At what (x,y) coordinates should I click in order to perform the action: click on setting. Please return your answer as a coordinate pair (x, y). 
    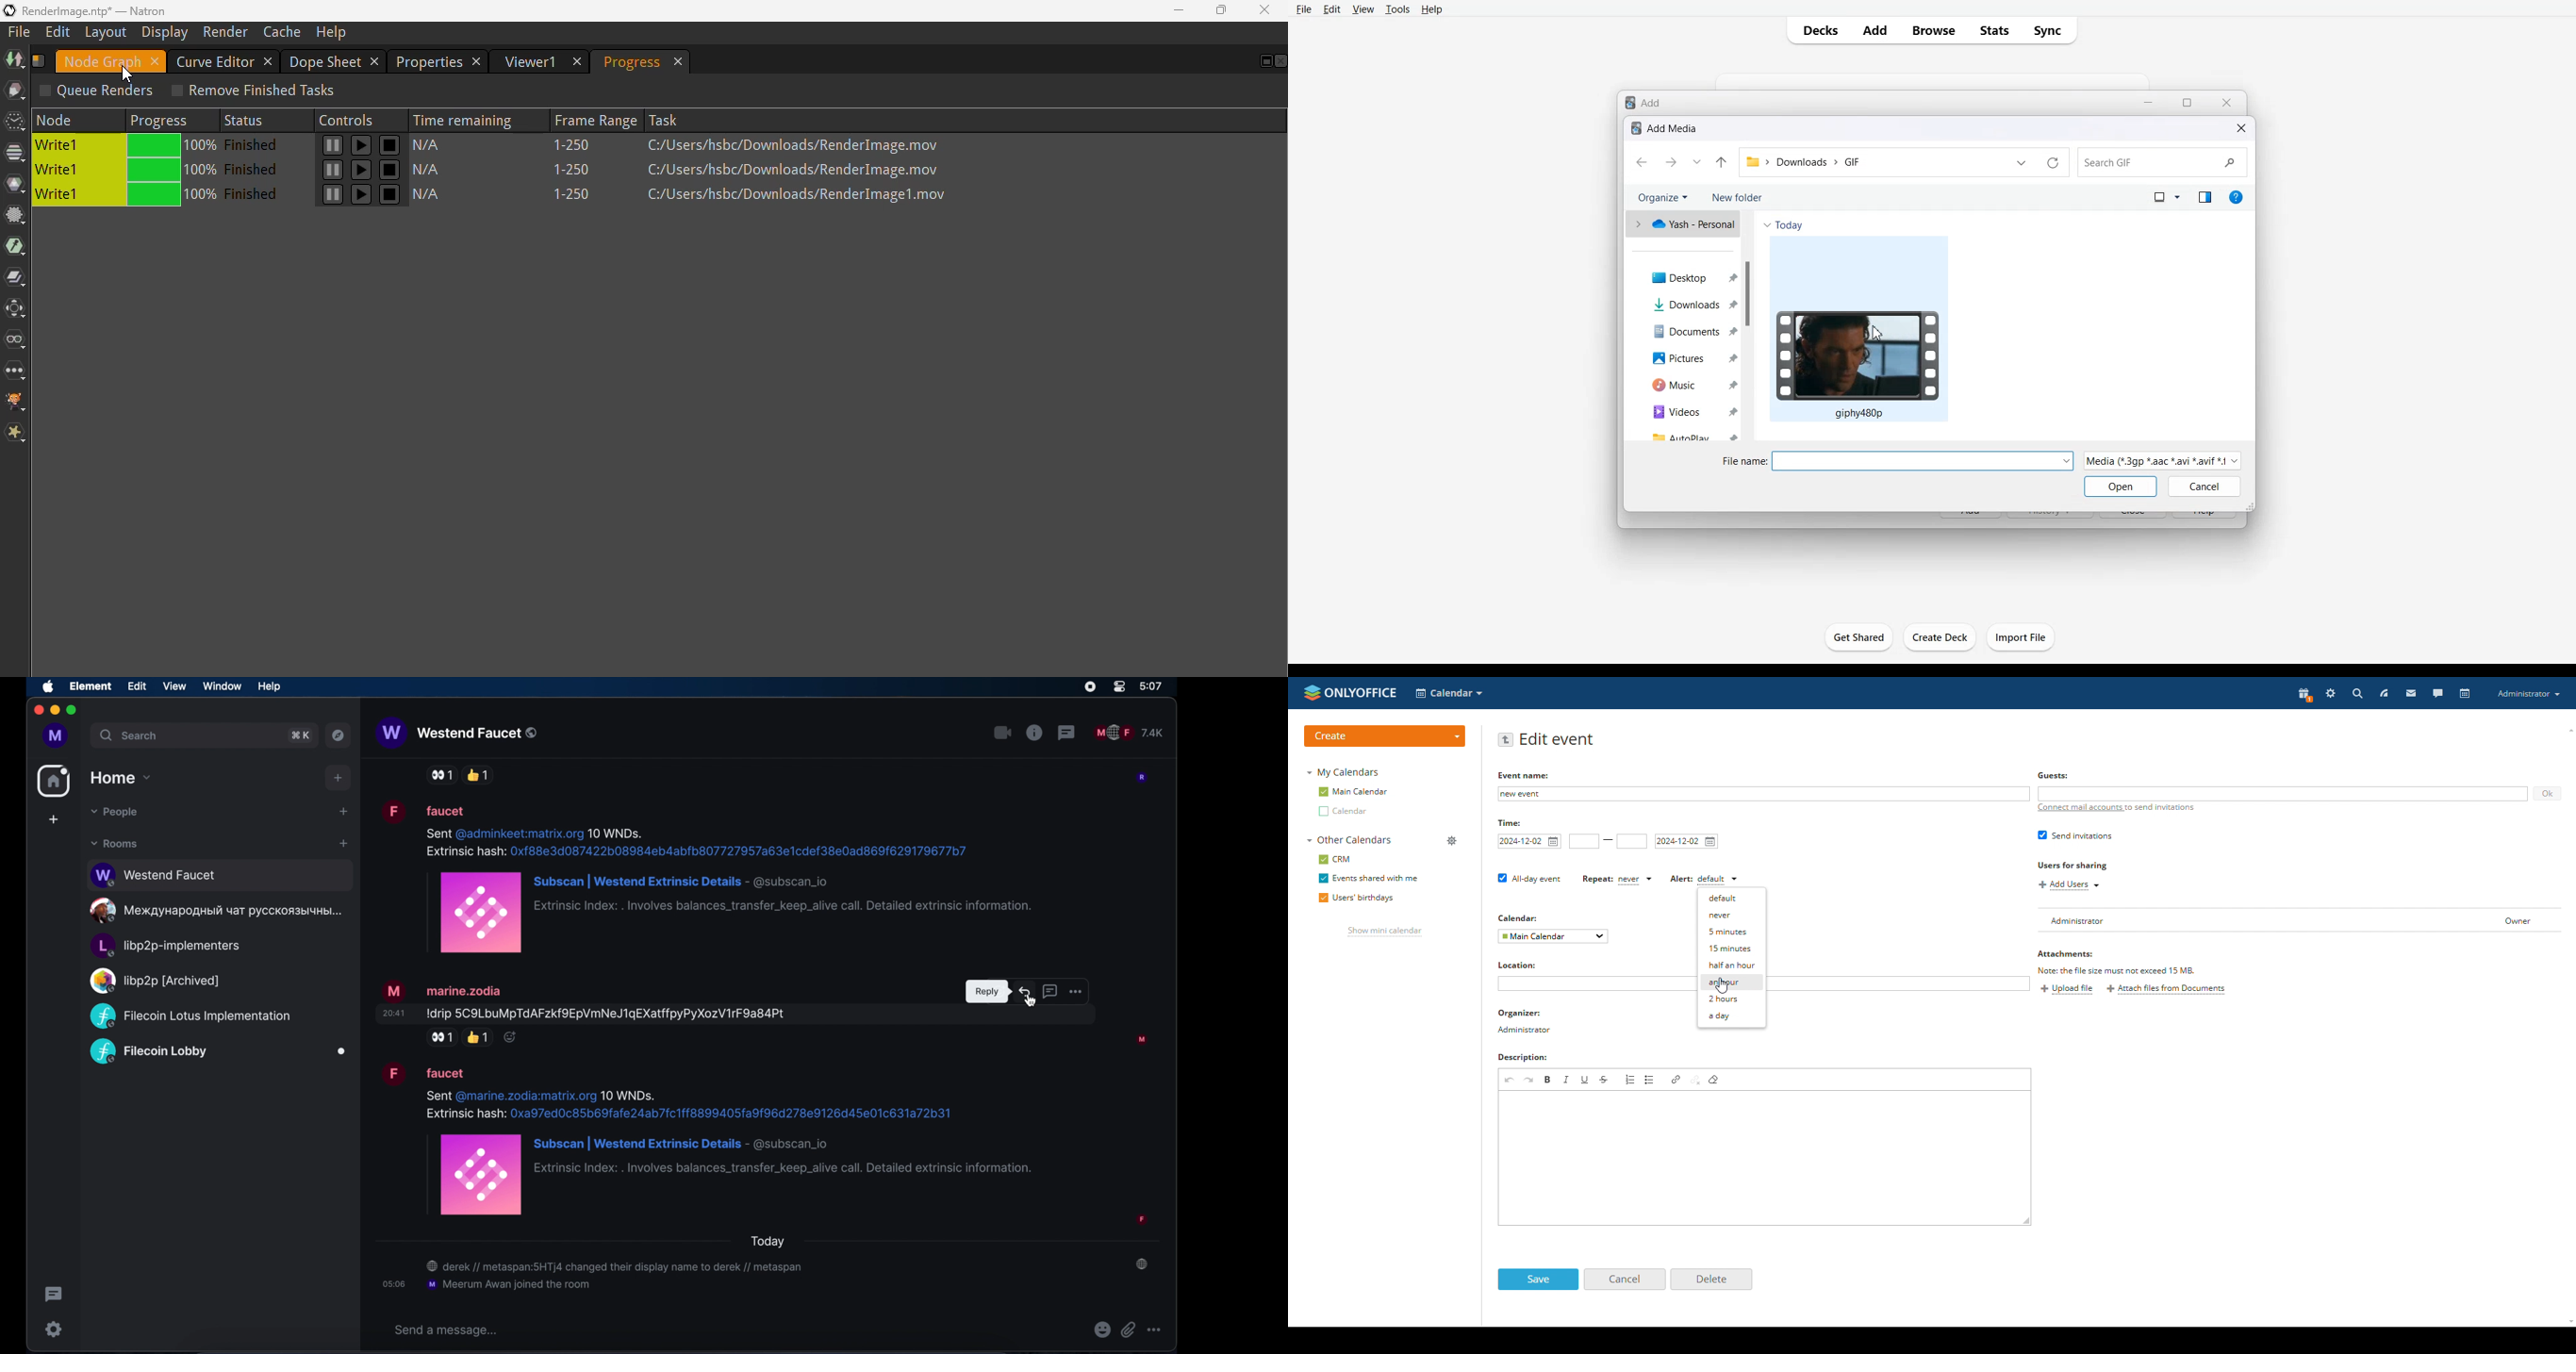
    Looking at the image, I should click on (2330, 694).